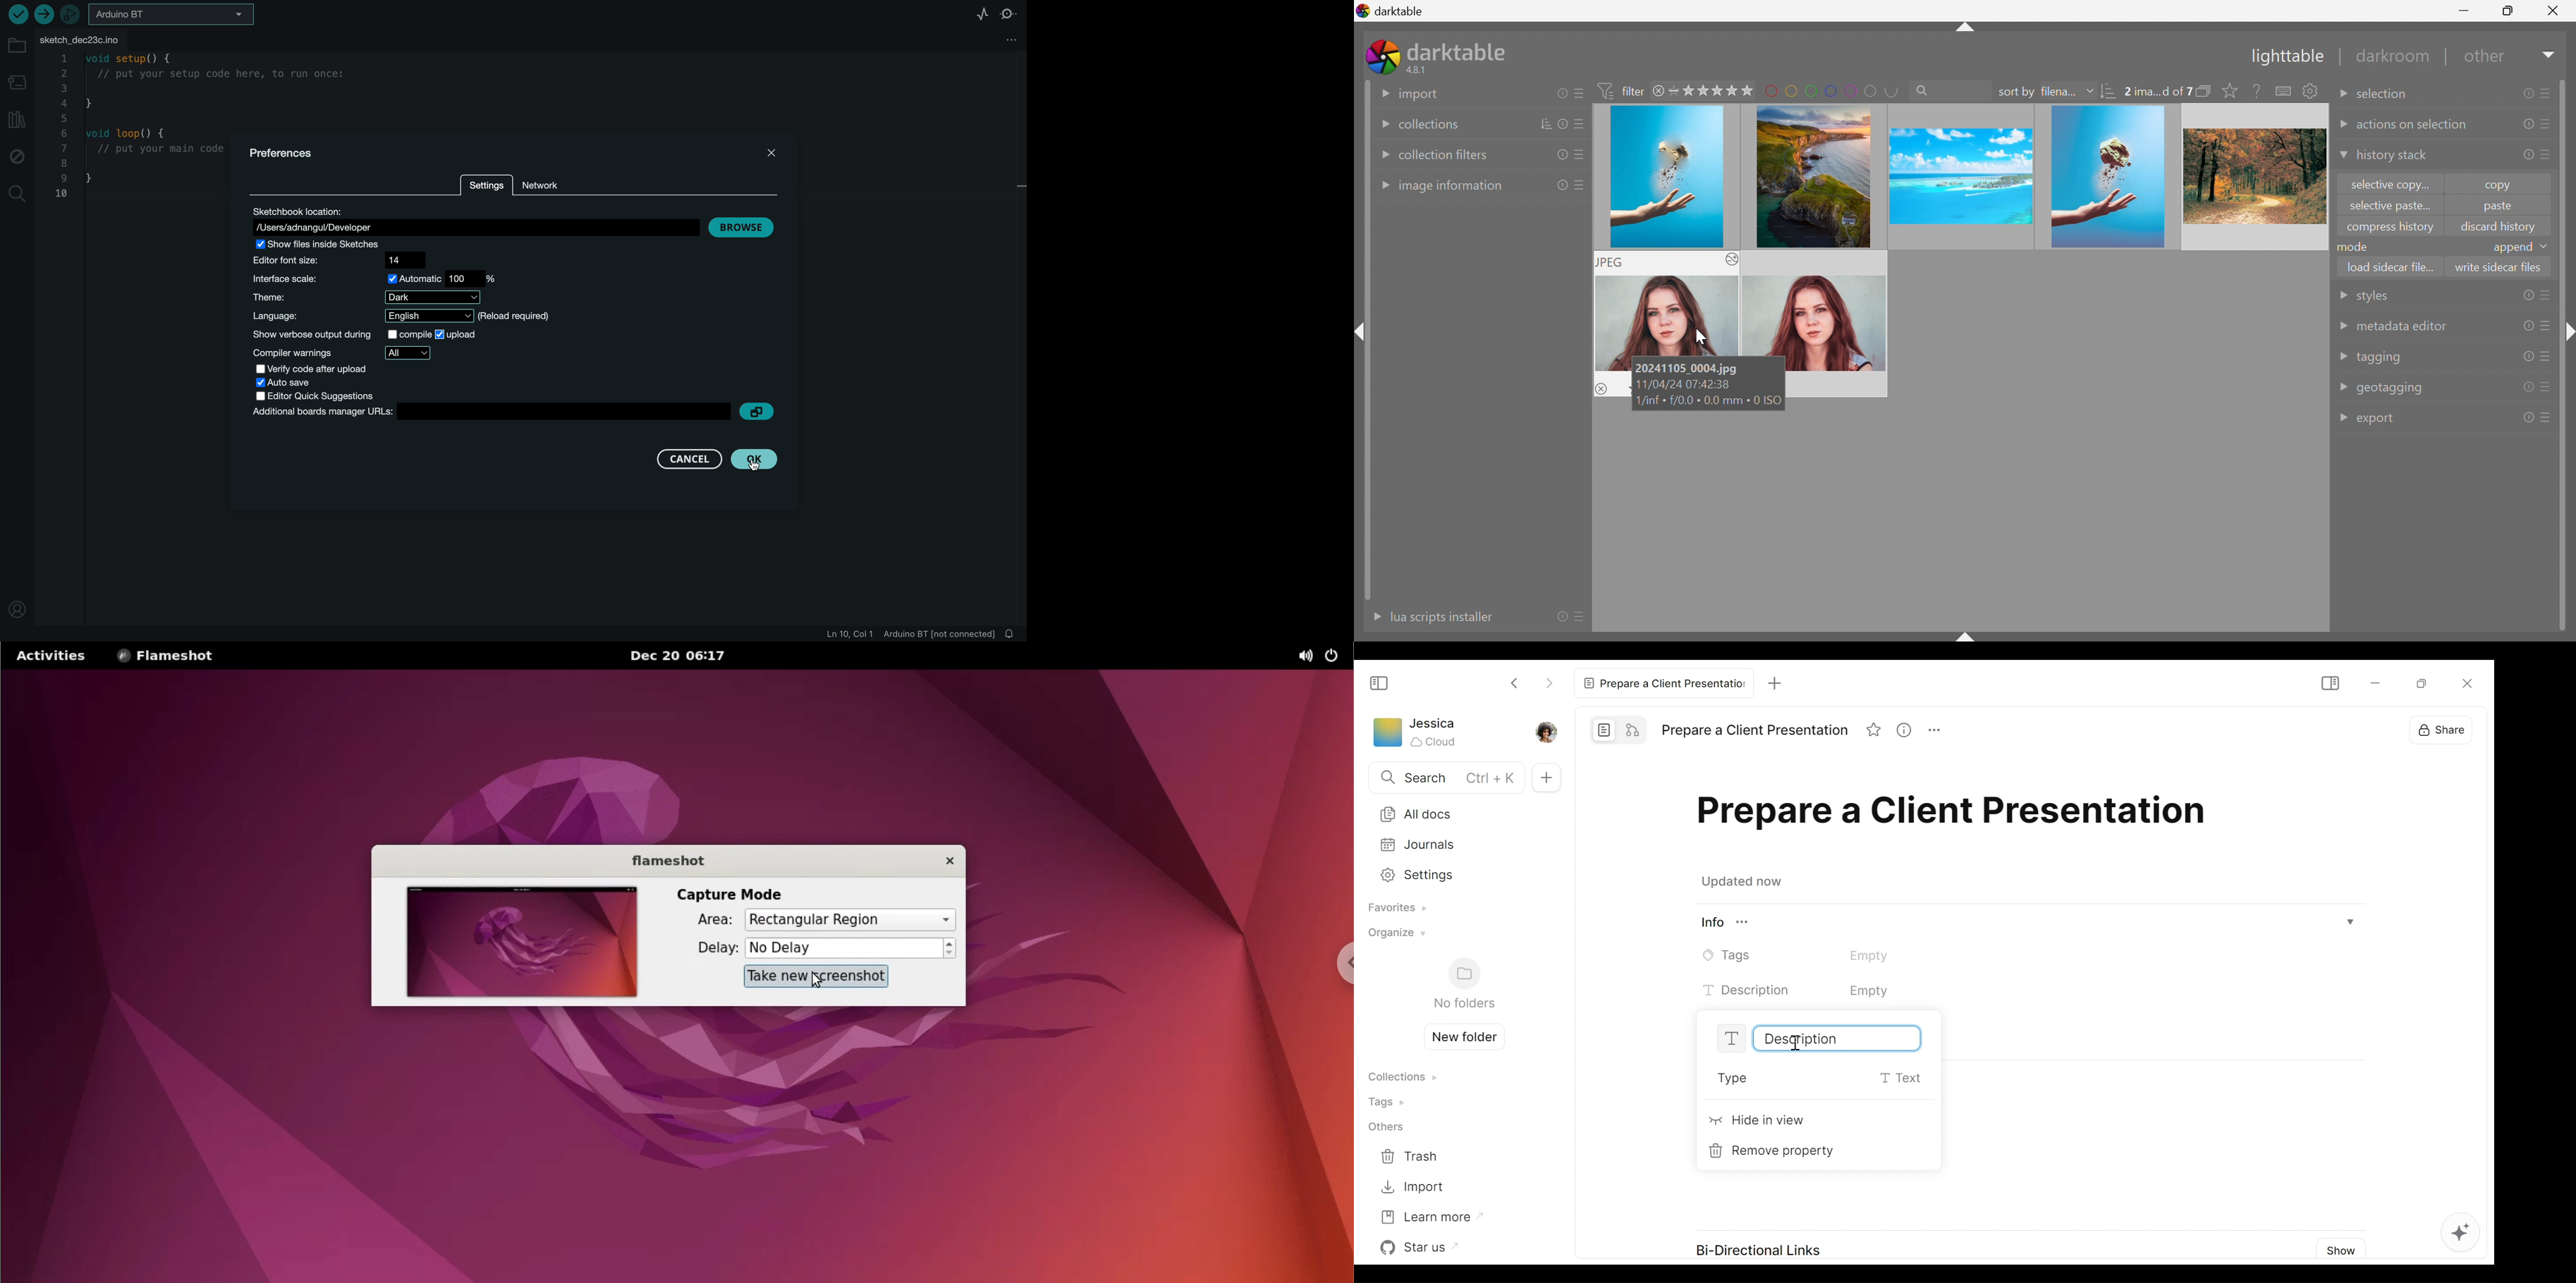  I want to click on presets, so click(1577, 157).